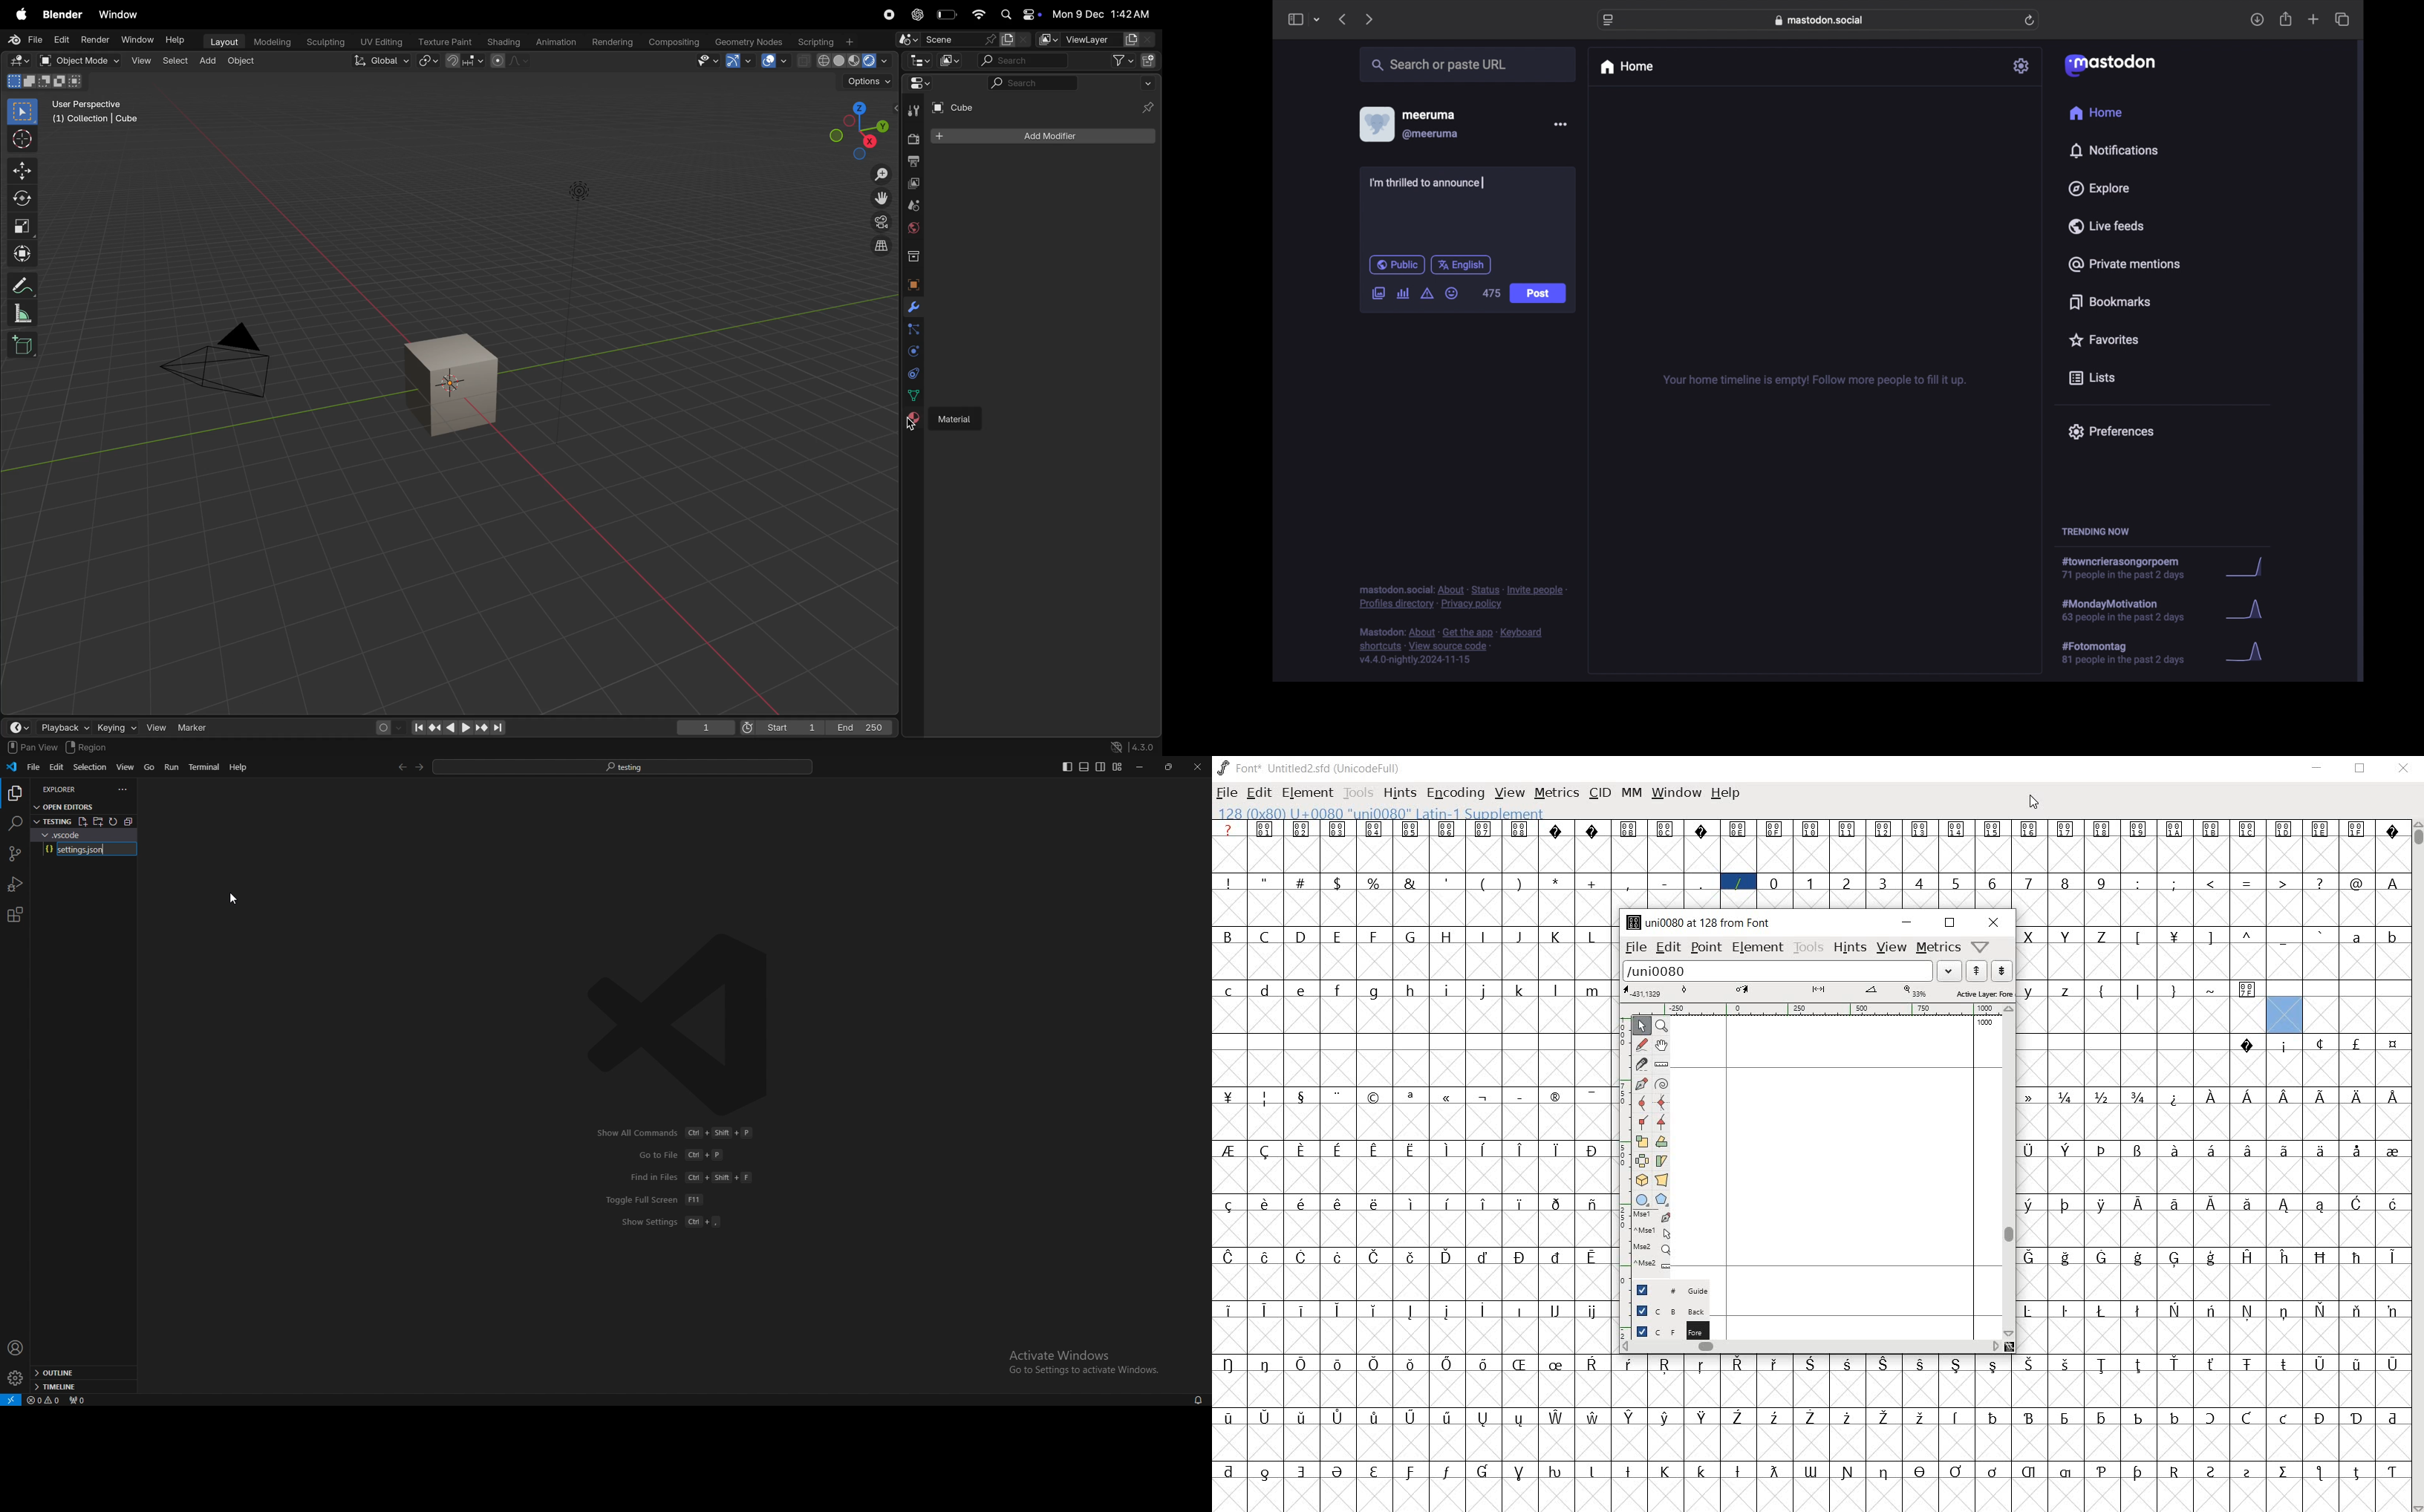 The width and height of the screenshot is (2436, 1512). I want to click on glyph, so click(1811, 883).